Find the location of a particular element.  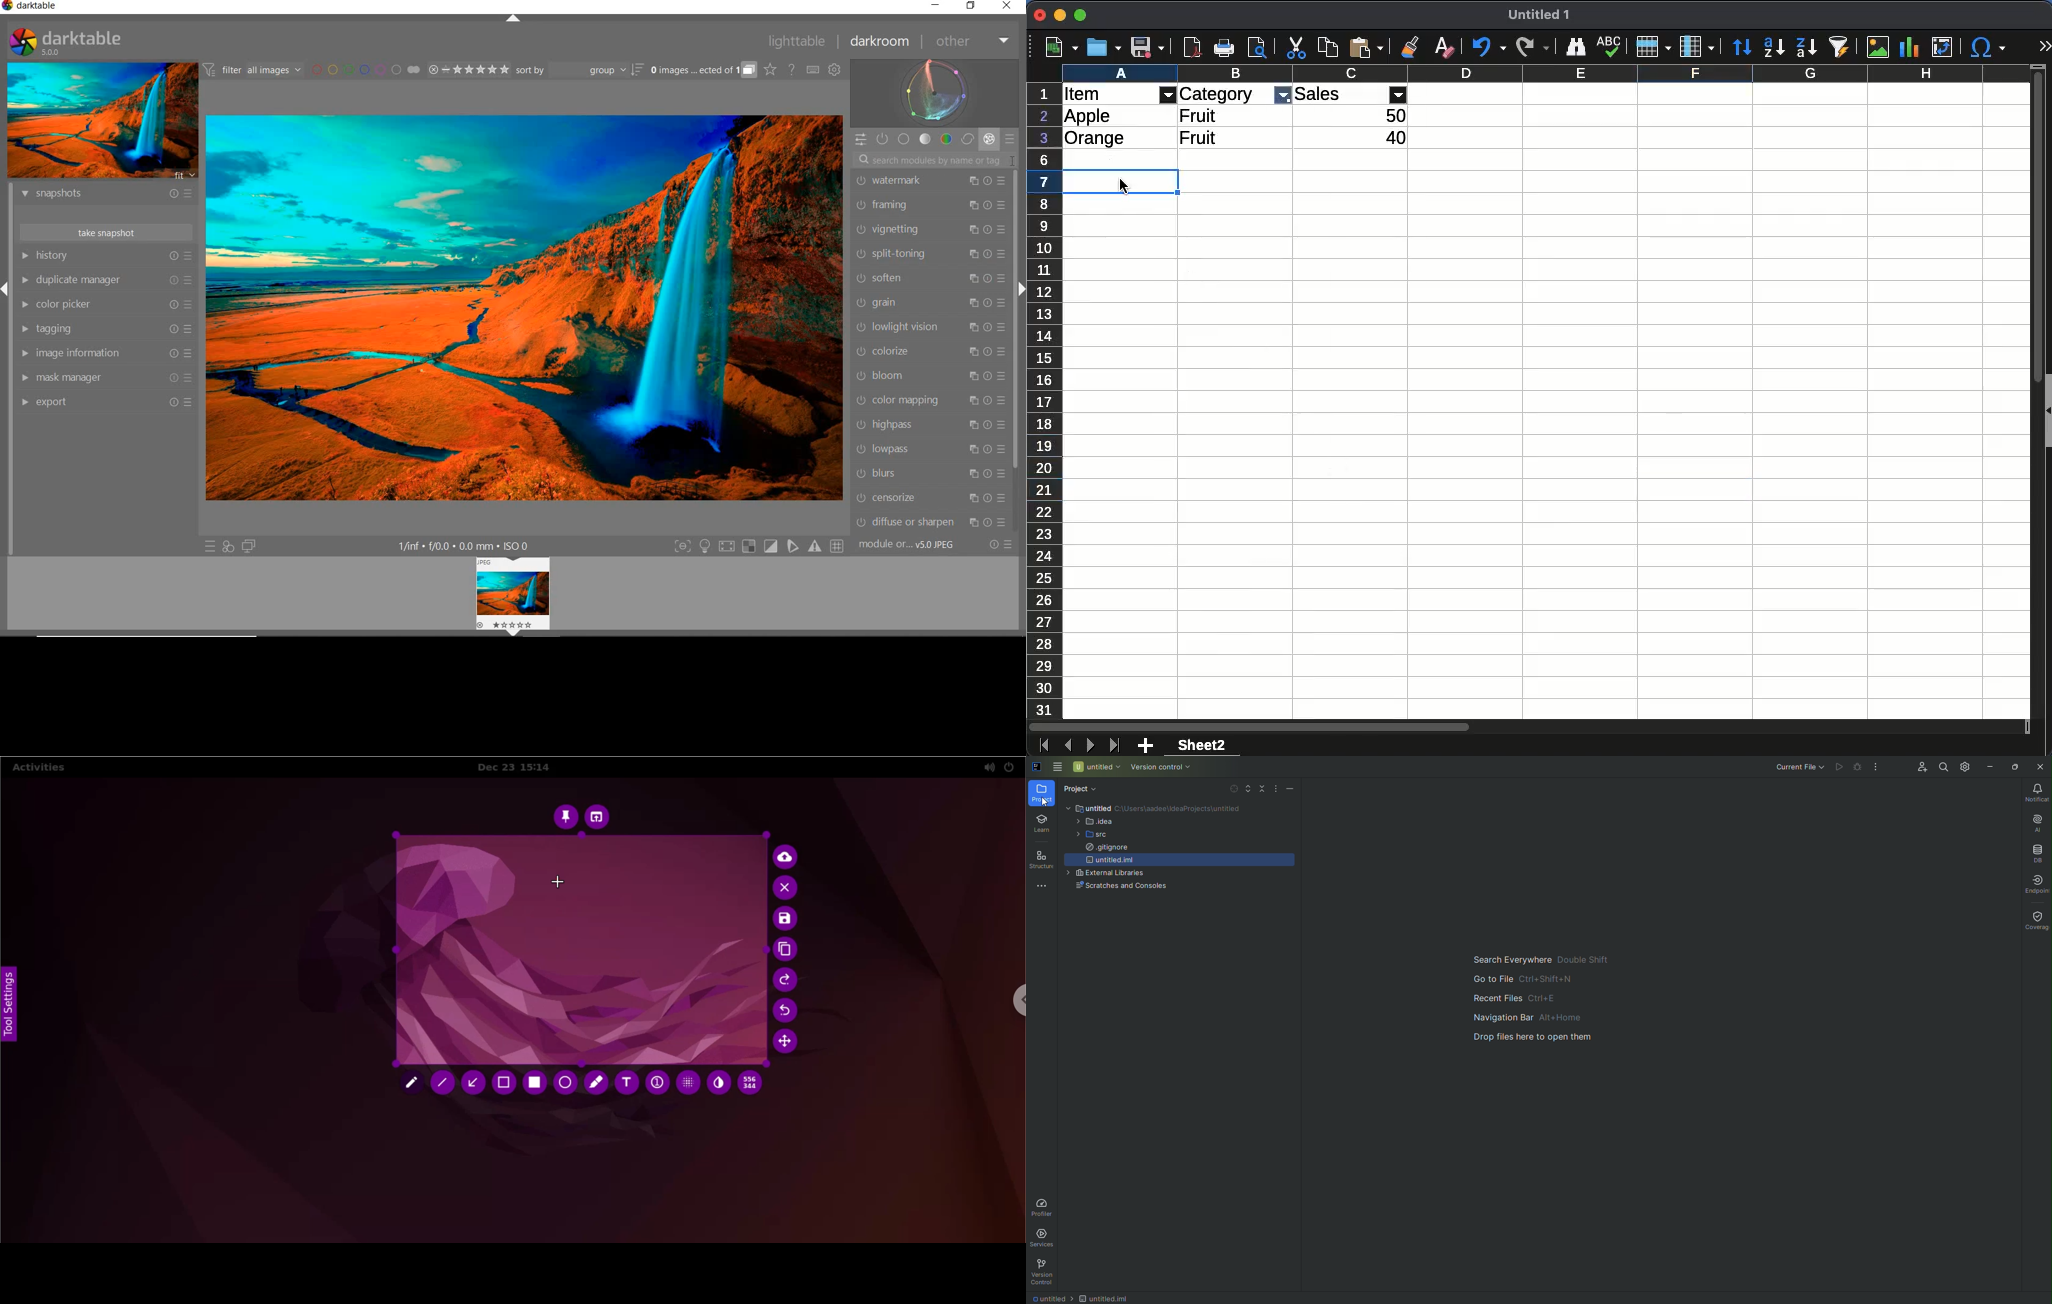

bloom is located at coordinates (930, 377).